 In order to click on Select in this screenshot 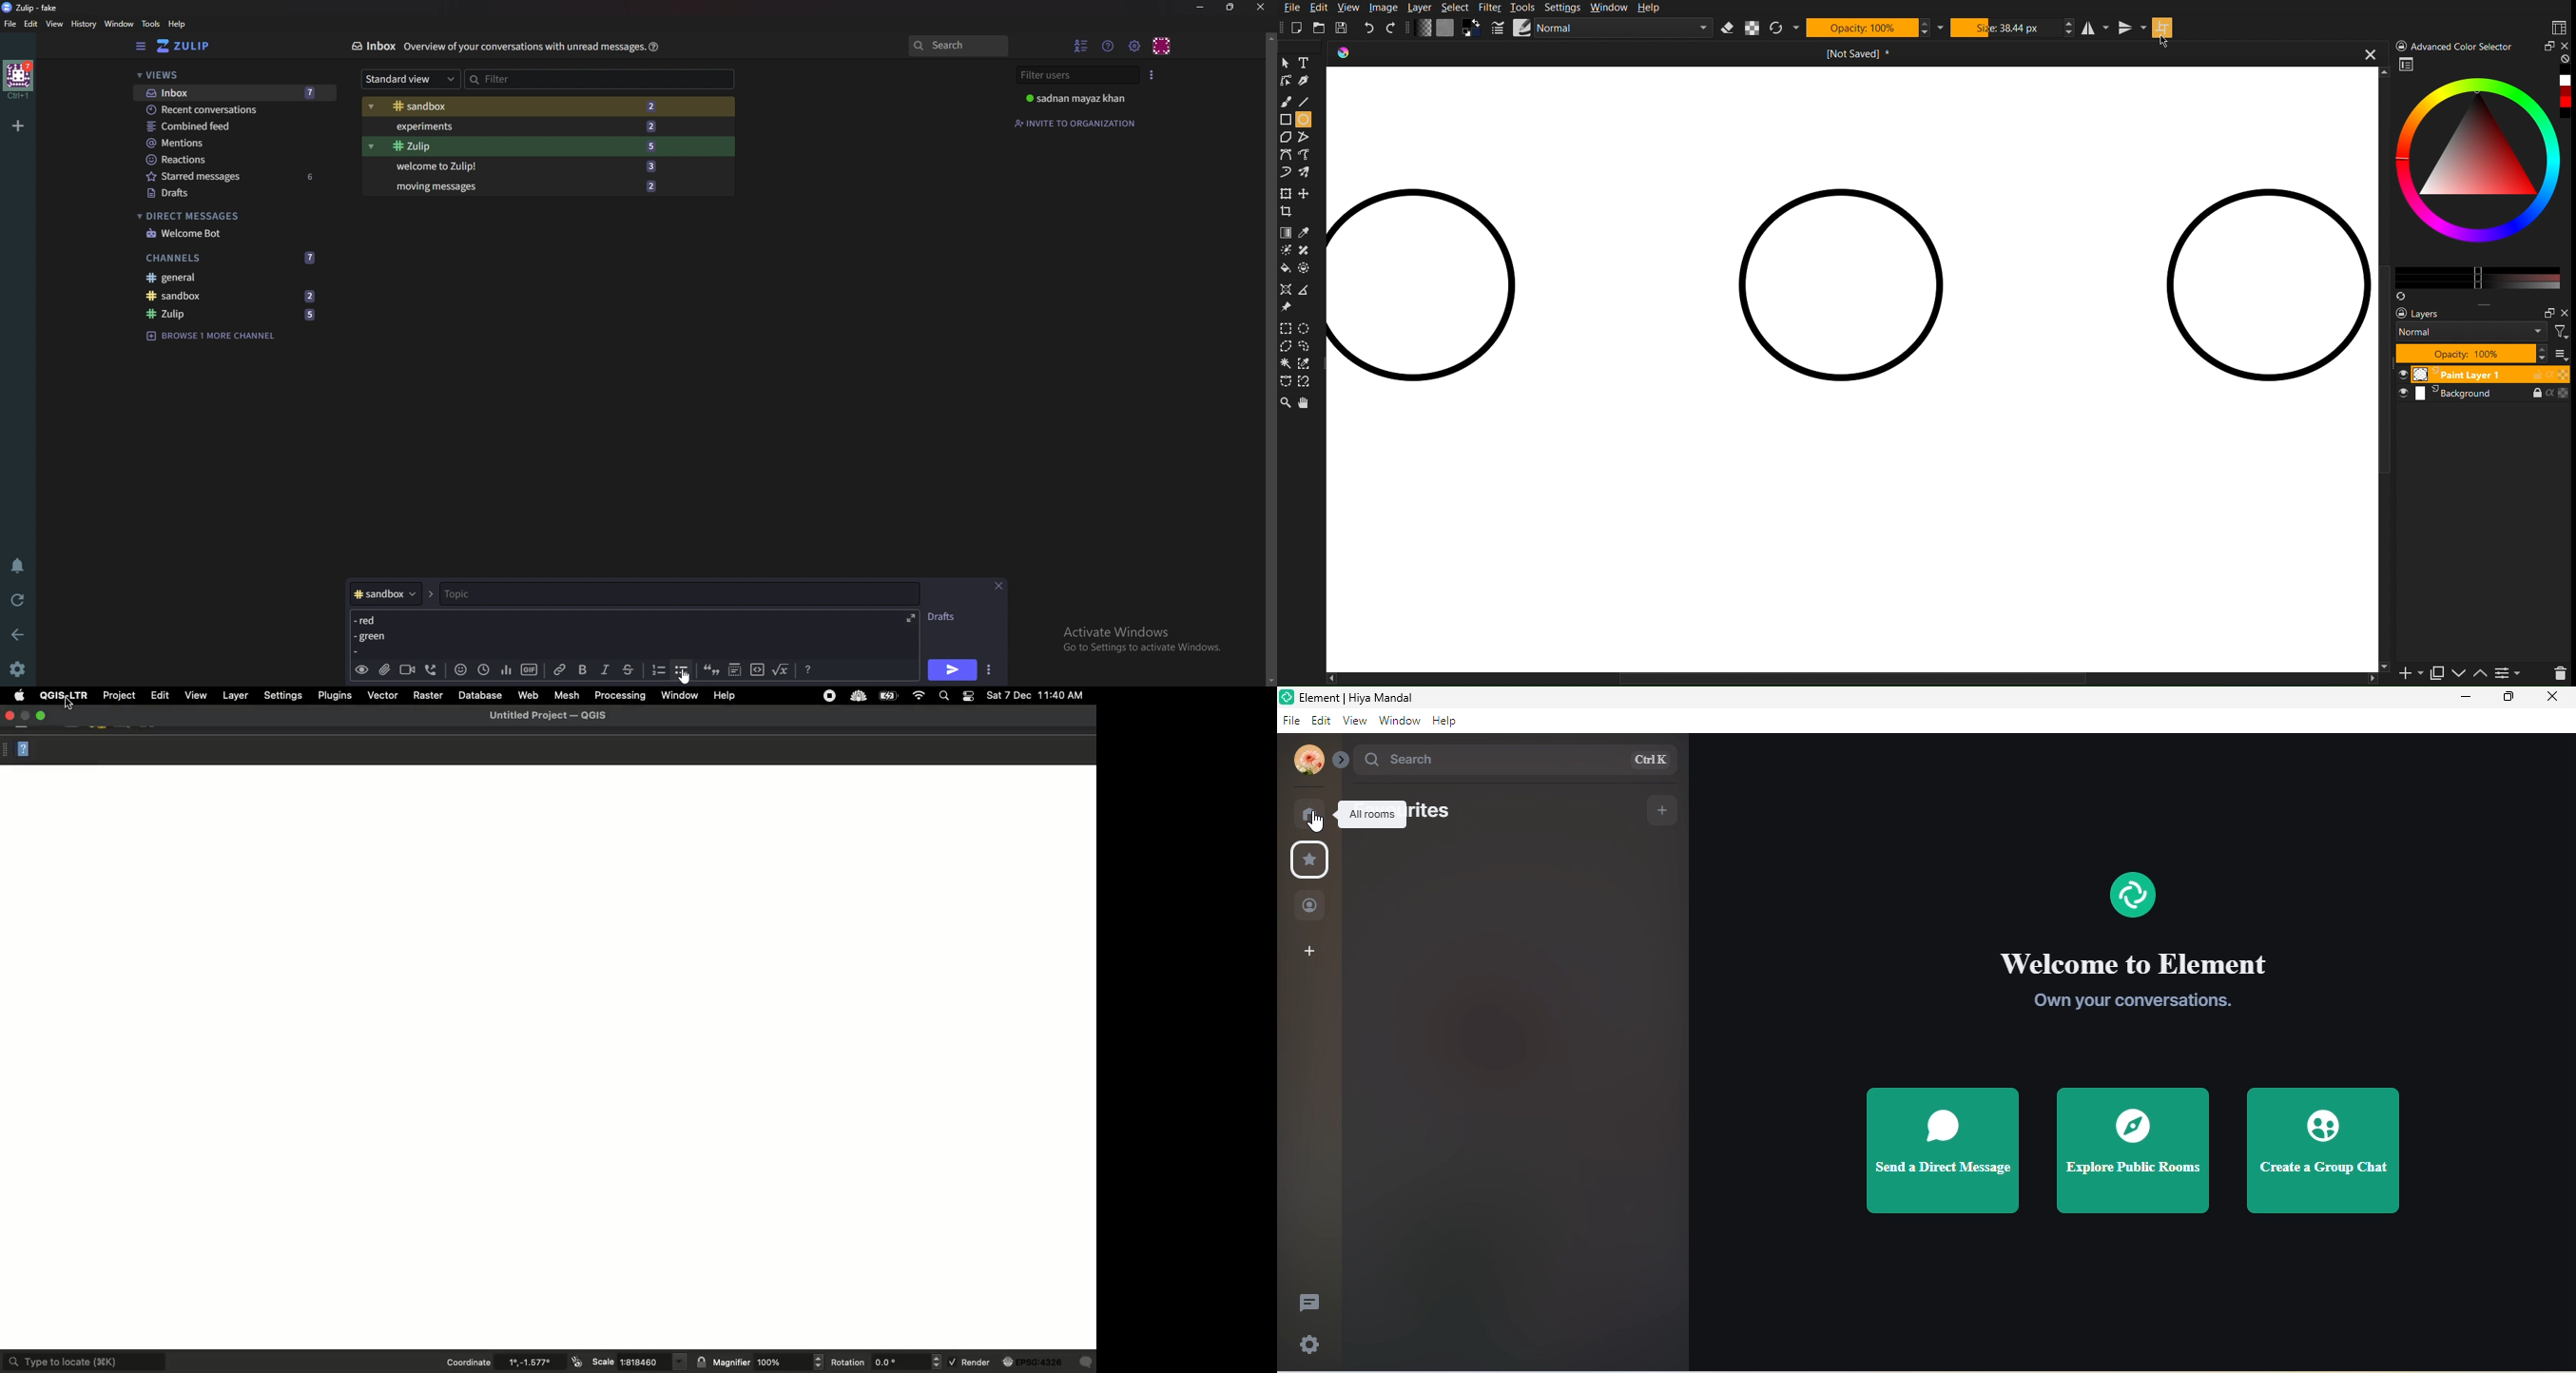, I will do `click(1455, 7)`.